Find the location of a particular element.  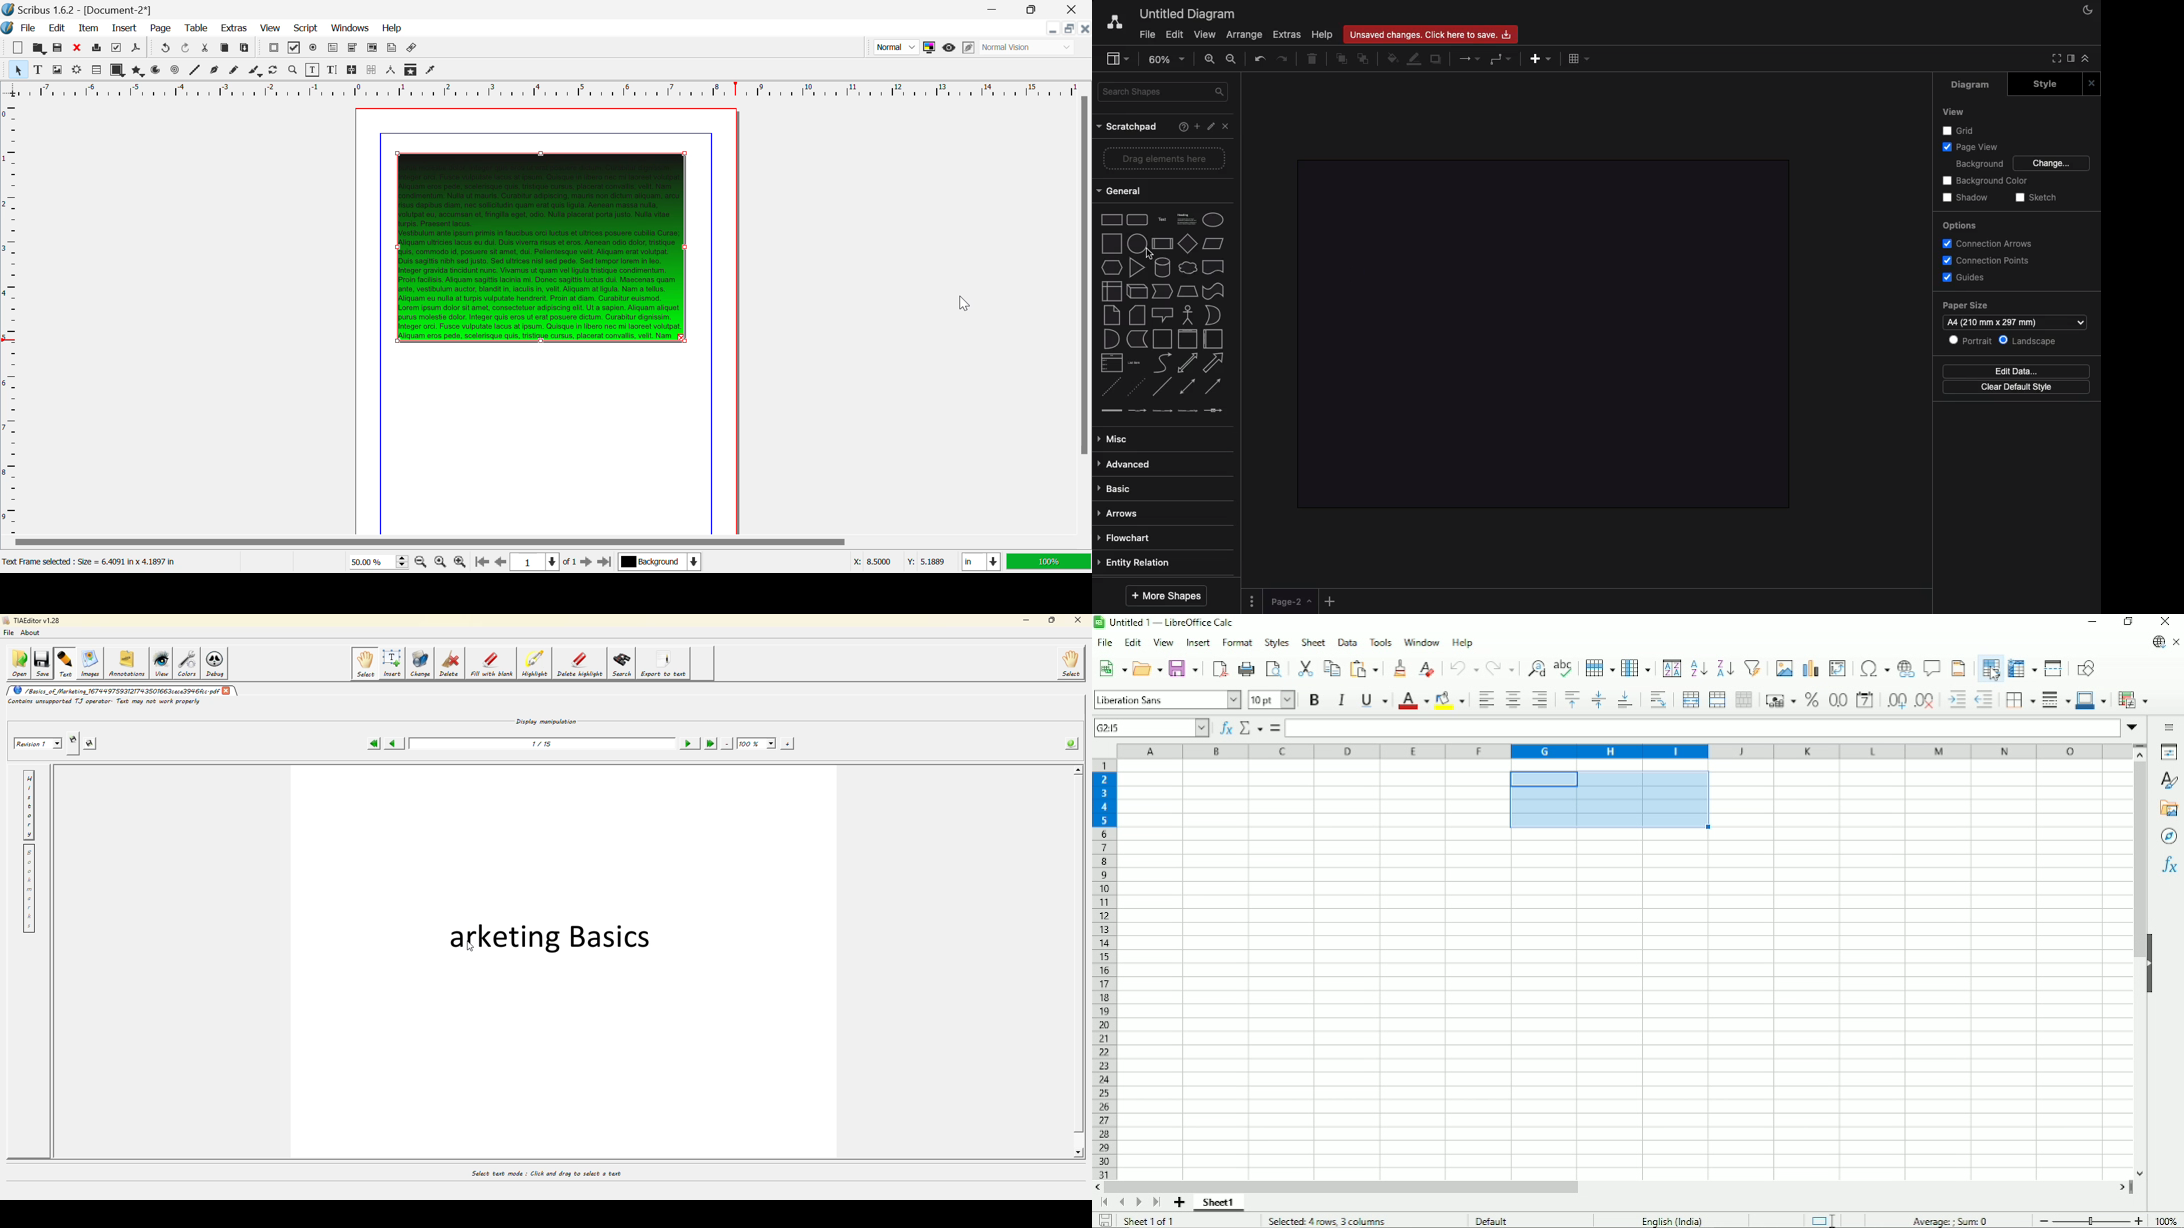

Scroll to last sheet is located at coordinates (1156, 1203).